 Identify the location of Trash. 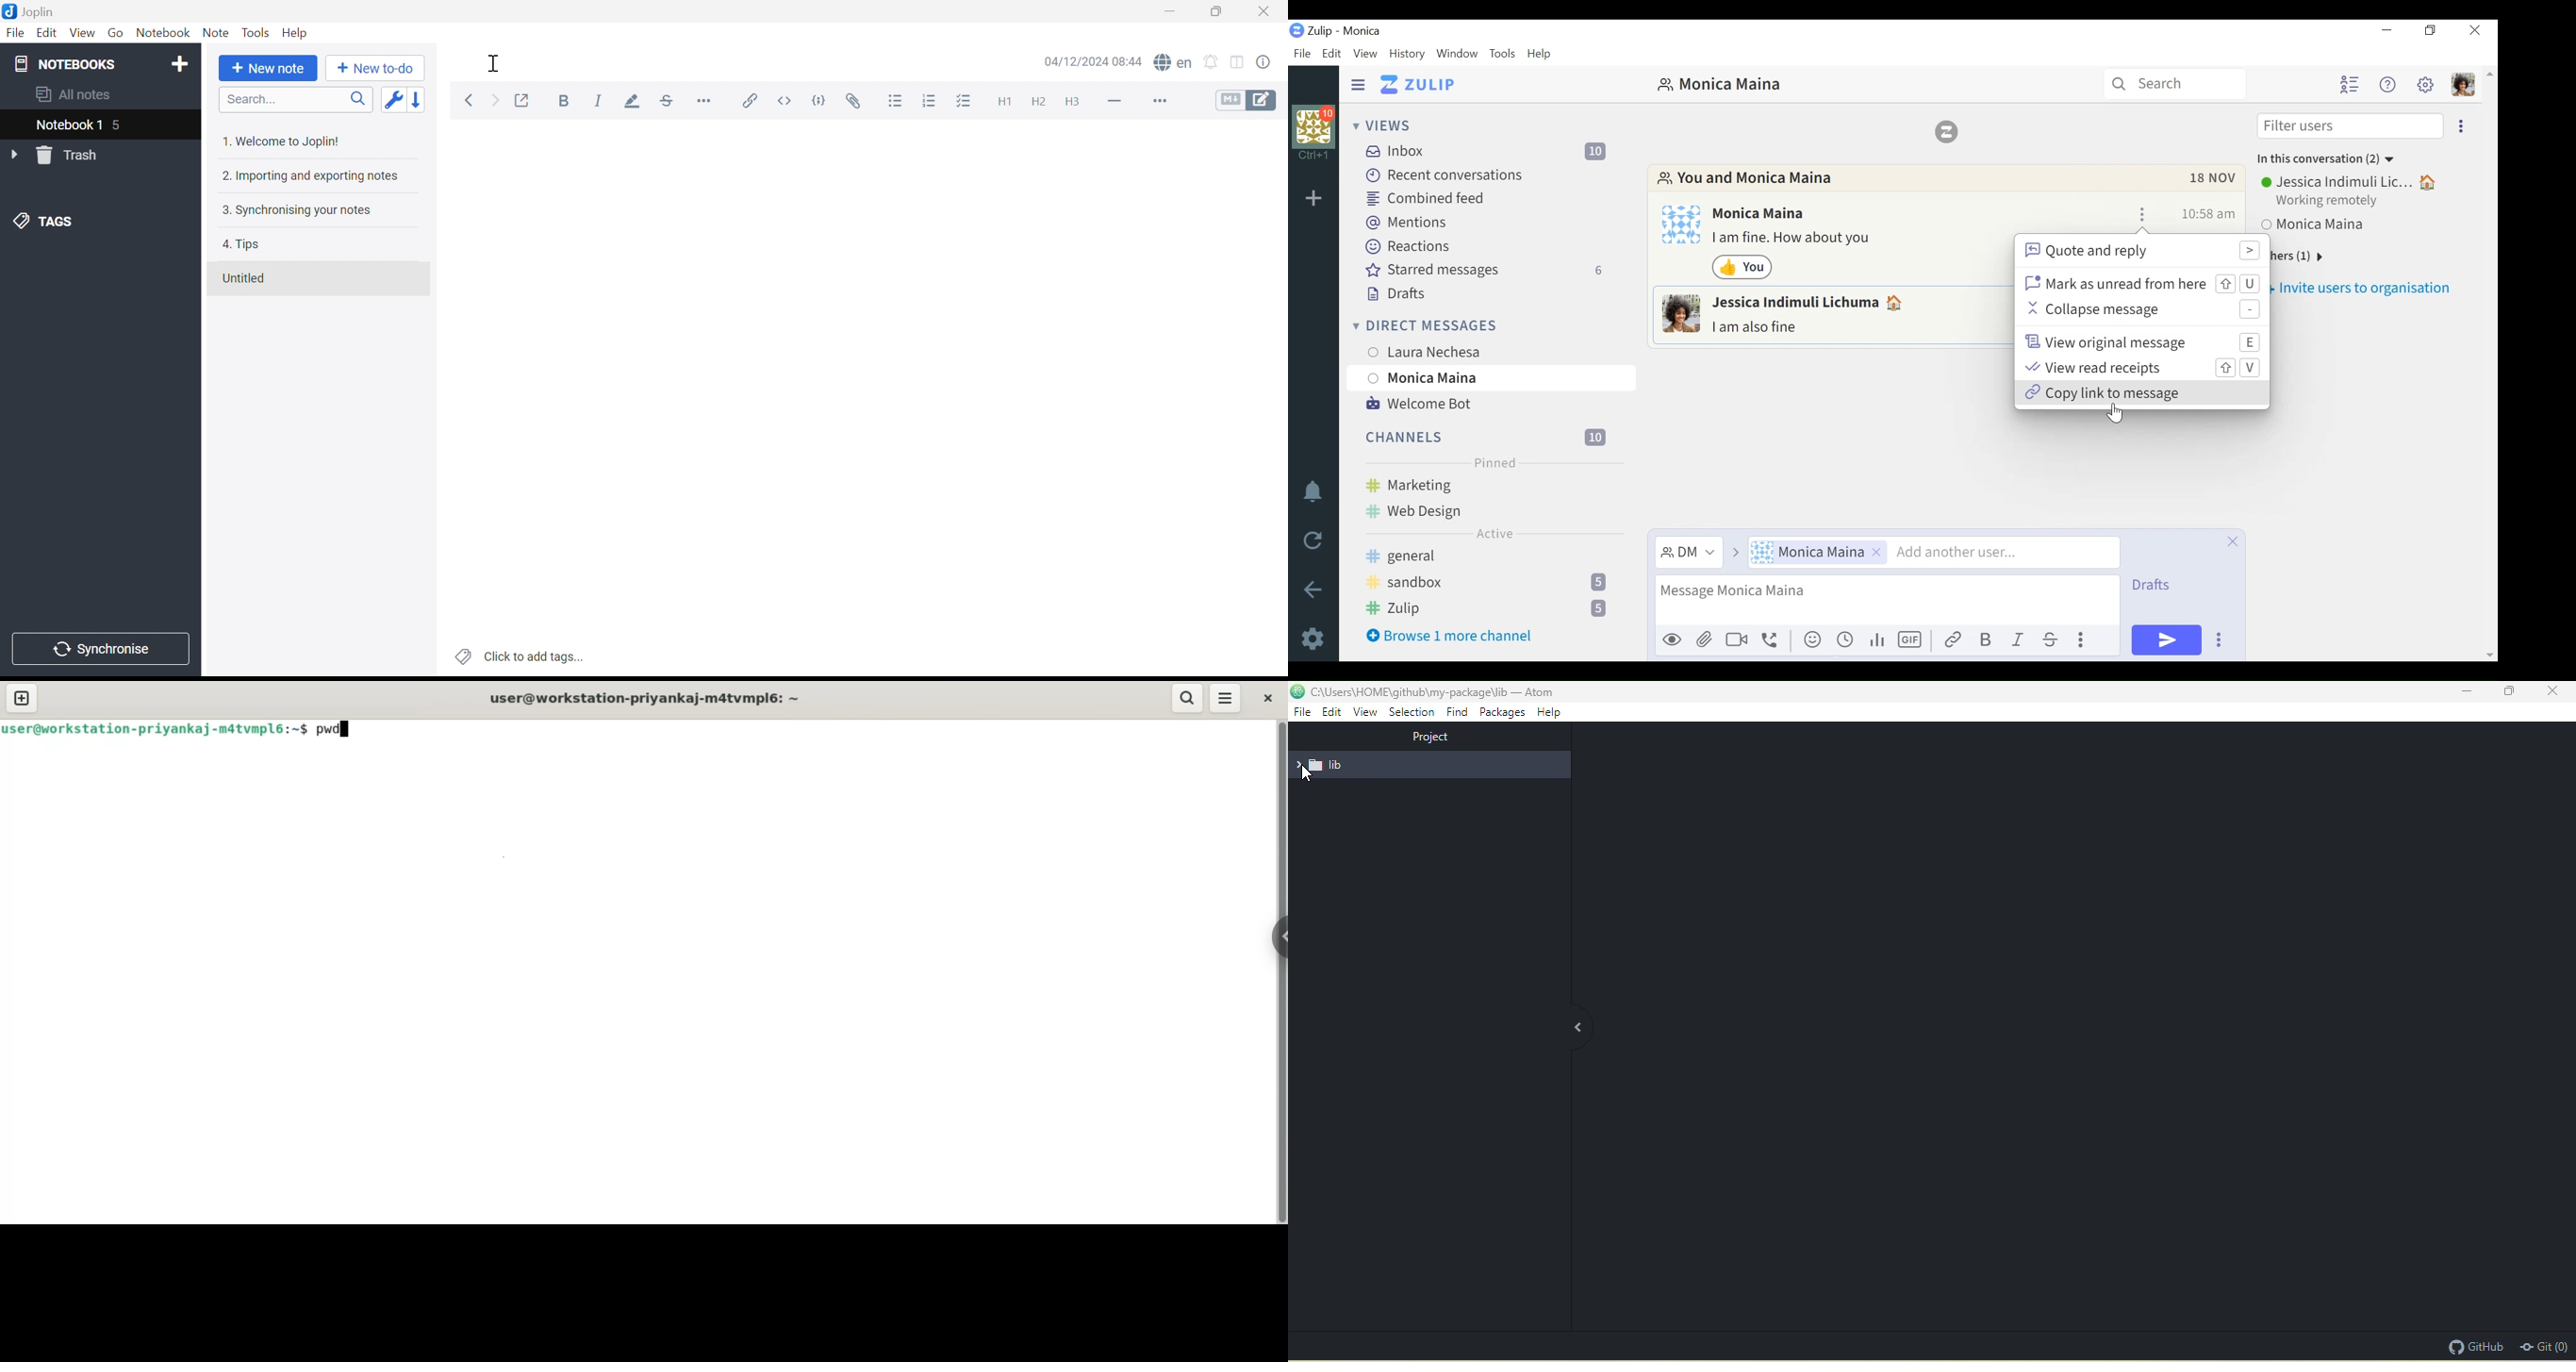
(69, 156).